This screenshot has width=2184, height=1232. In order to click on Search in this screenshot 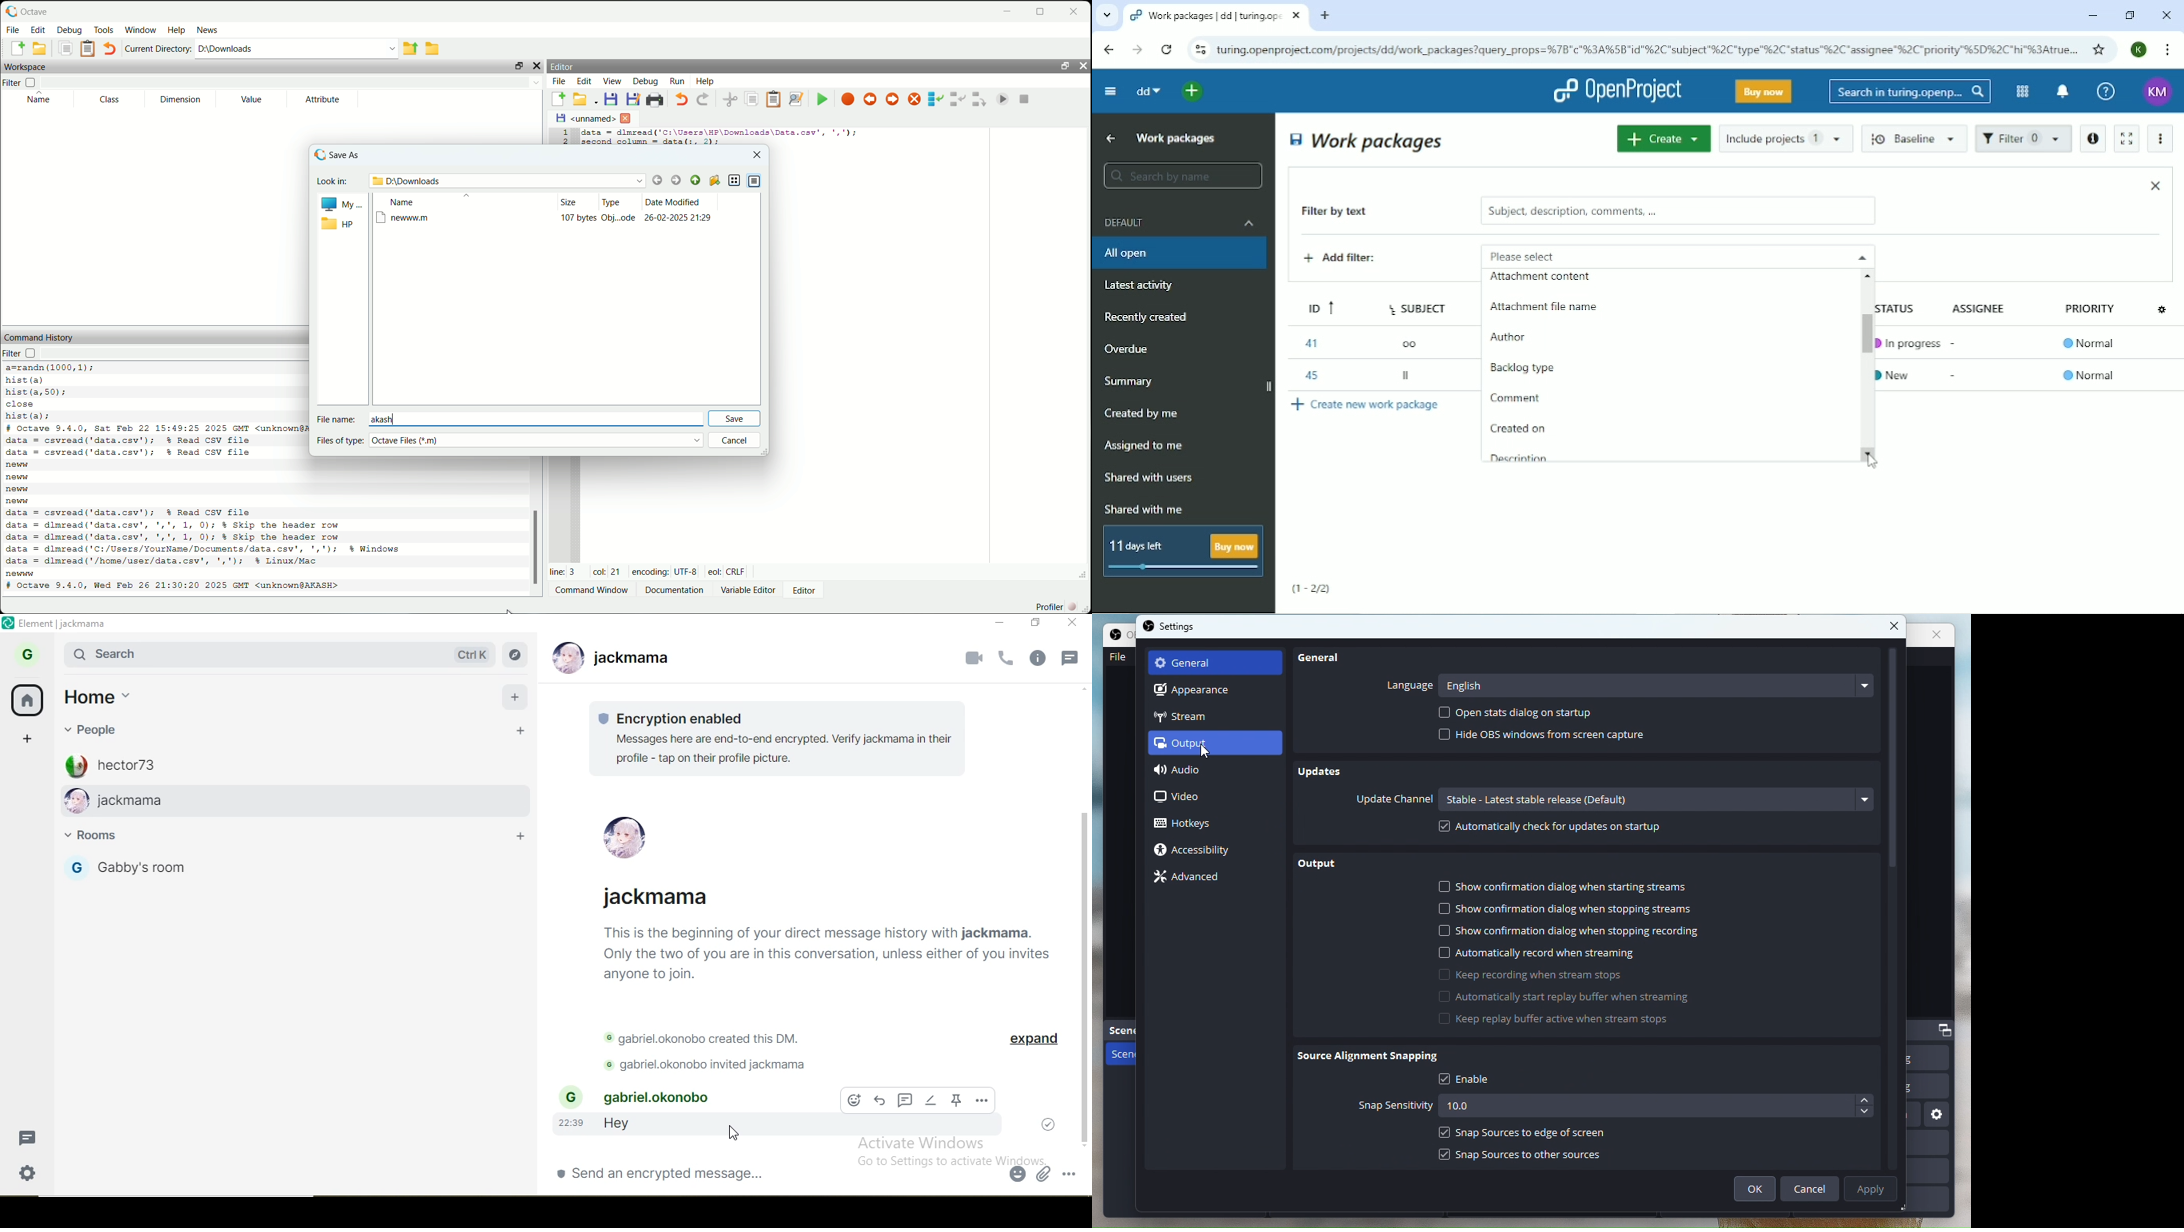, I will do `click(1910, 91)`.